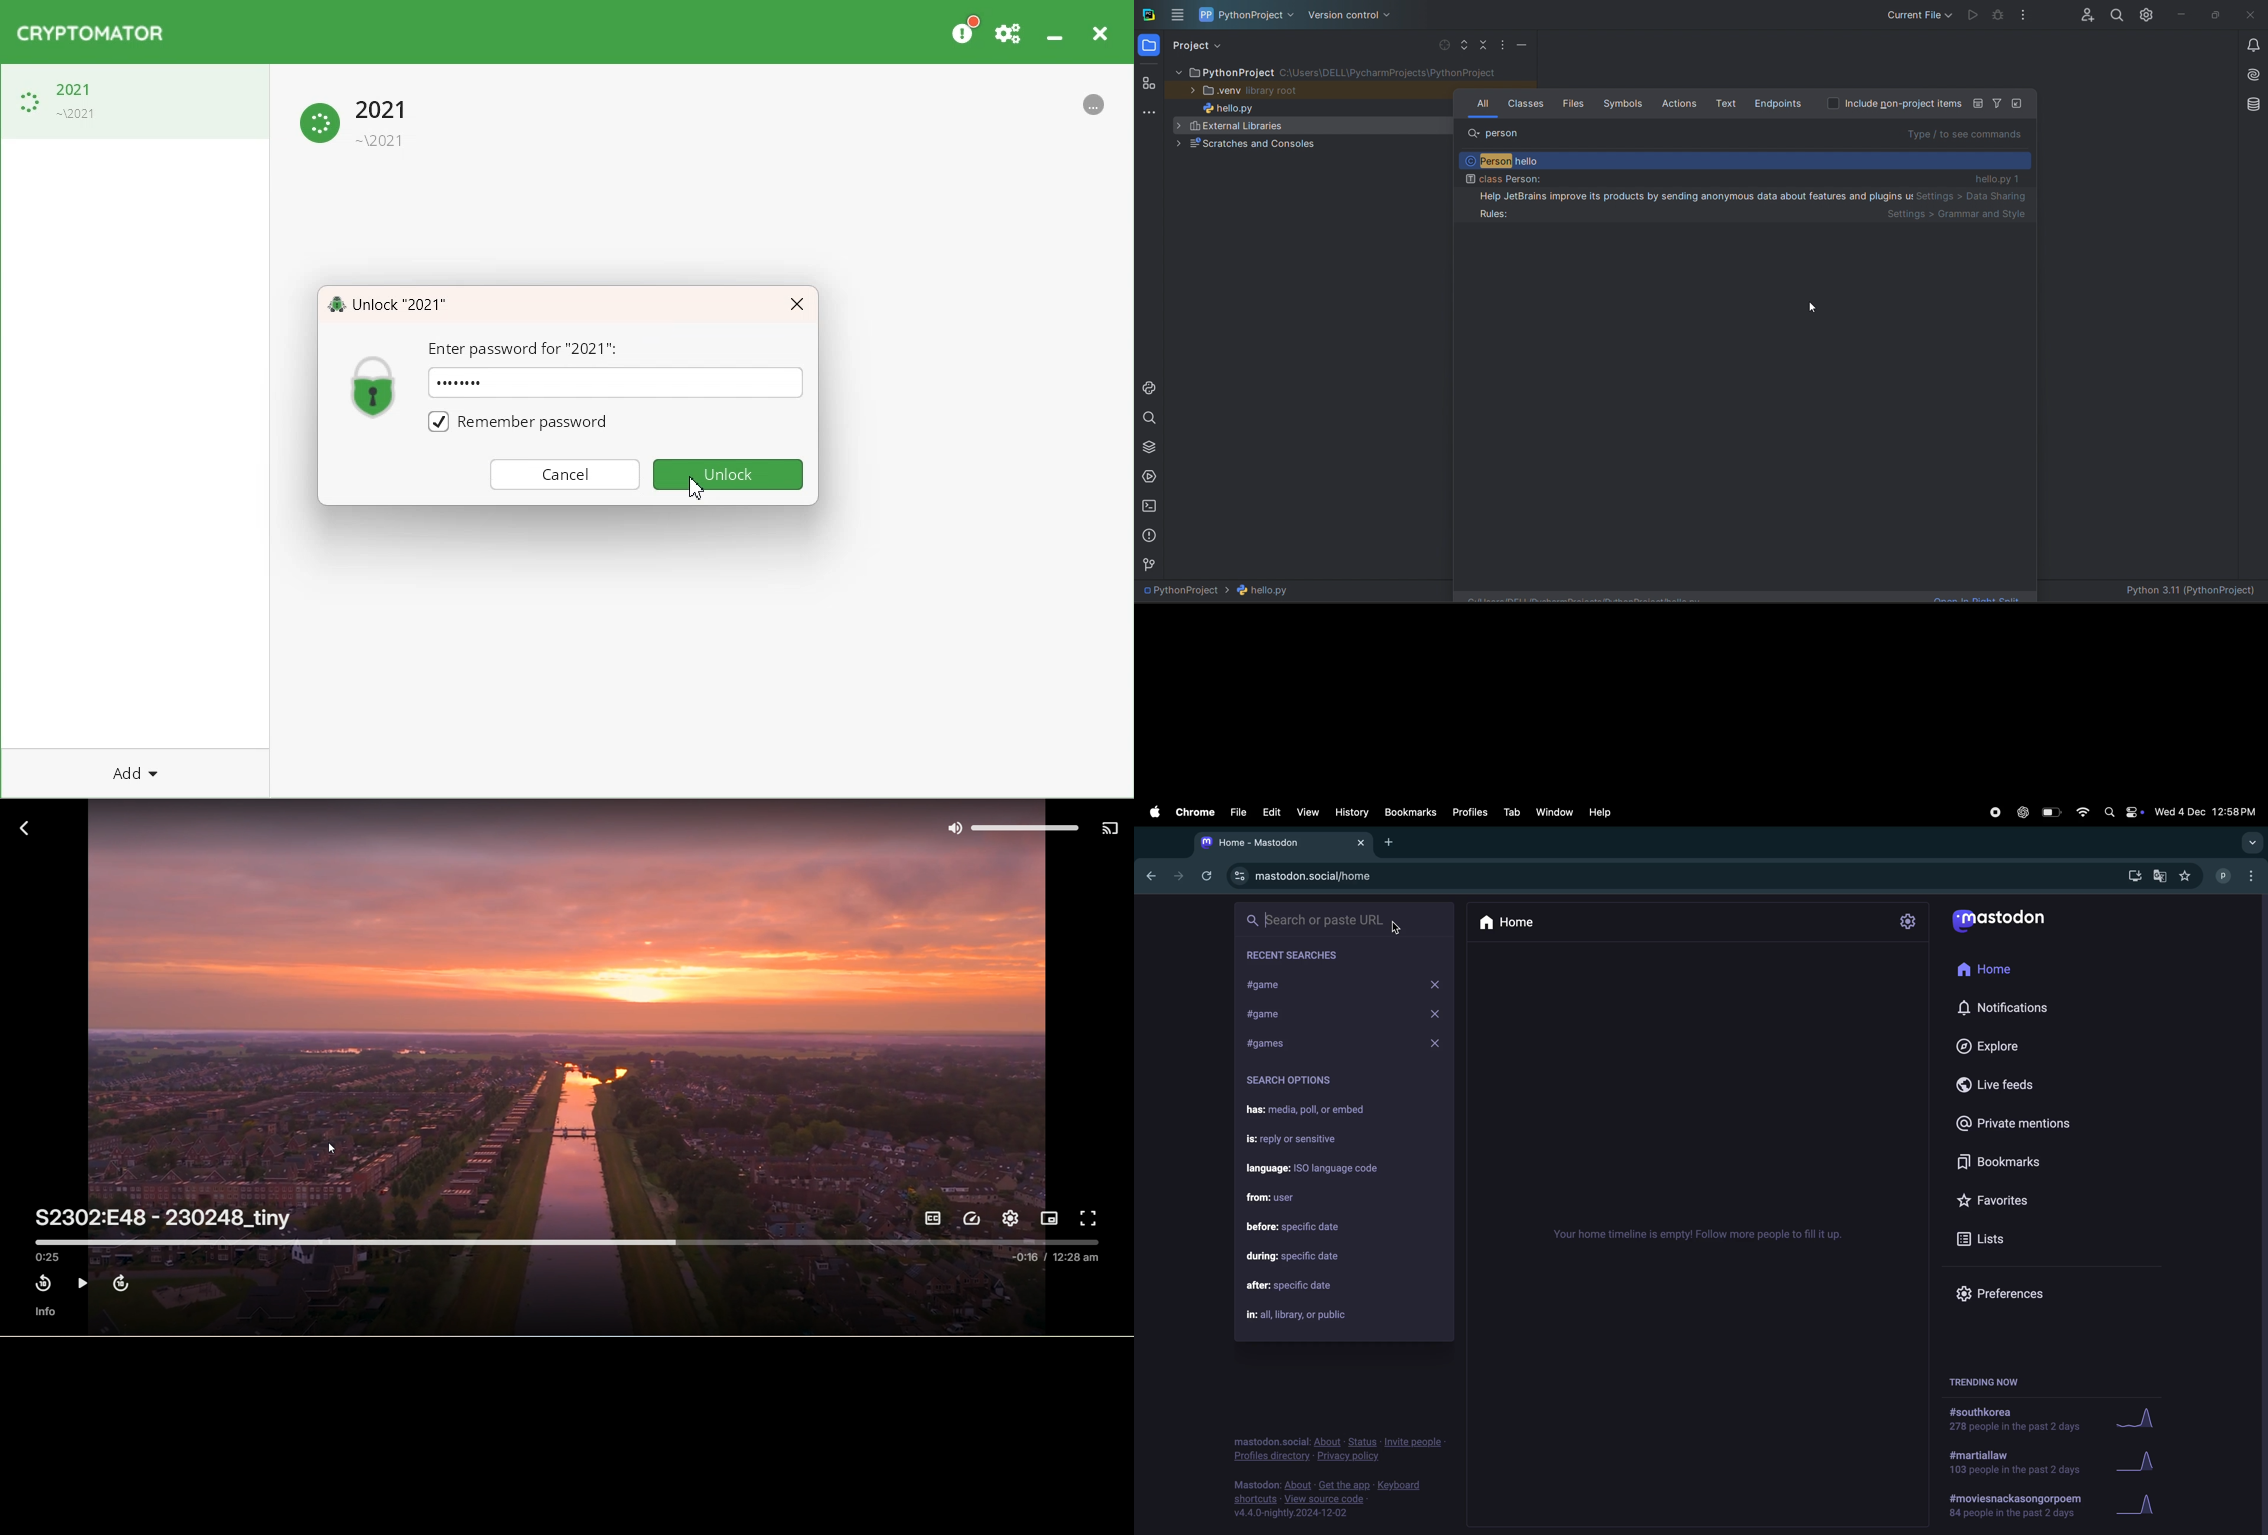  I want to click on help, so click(1599, 812).